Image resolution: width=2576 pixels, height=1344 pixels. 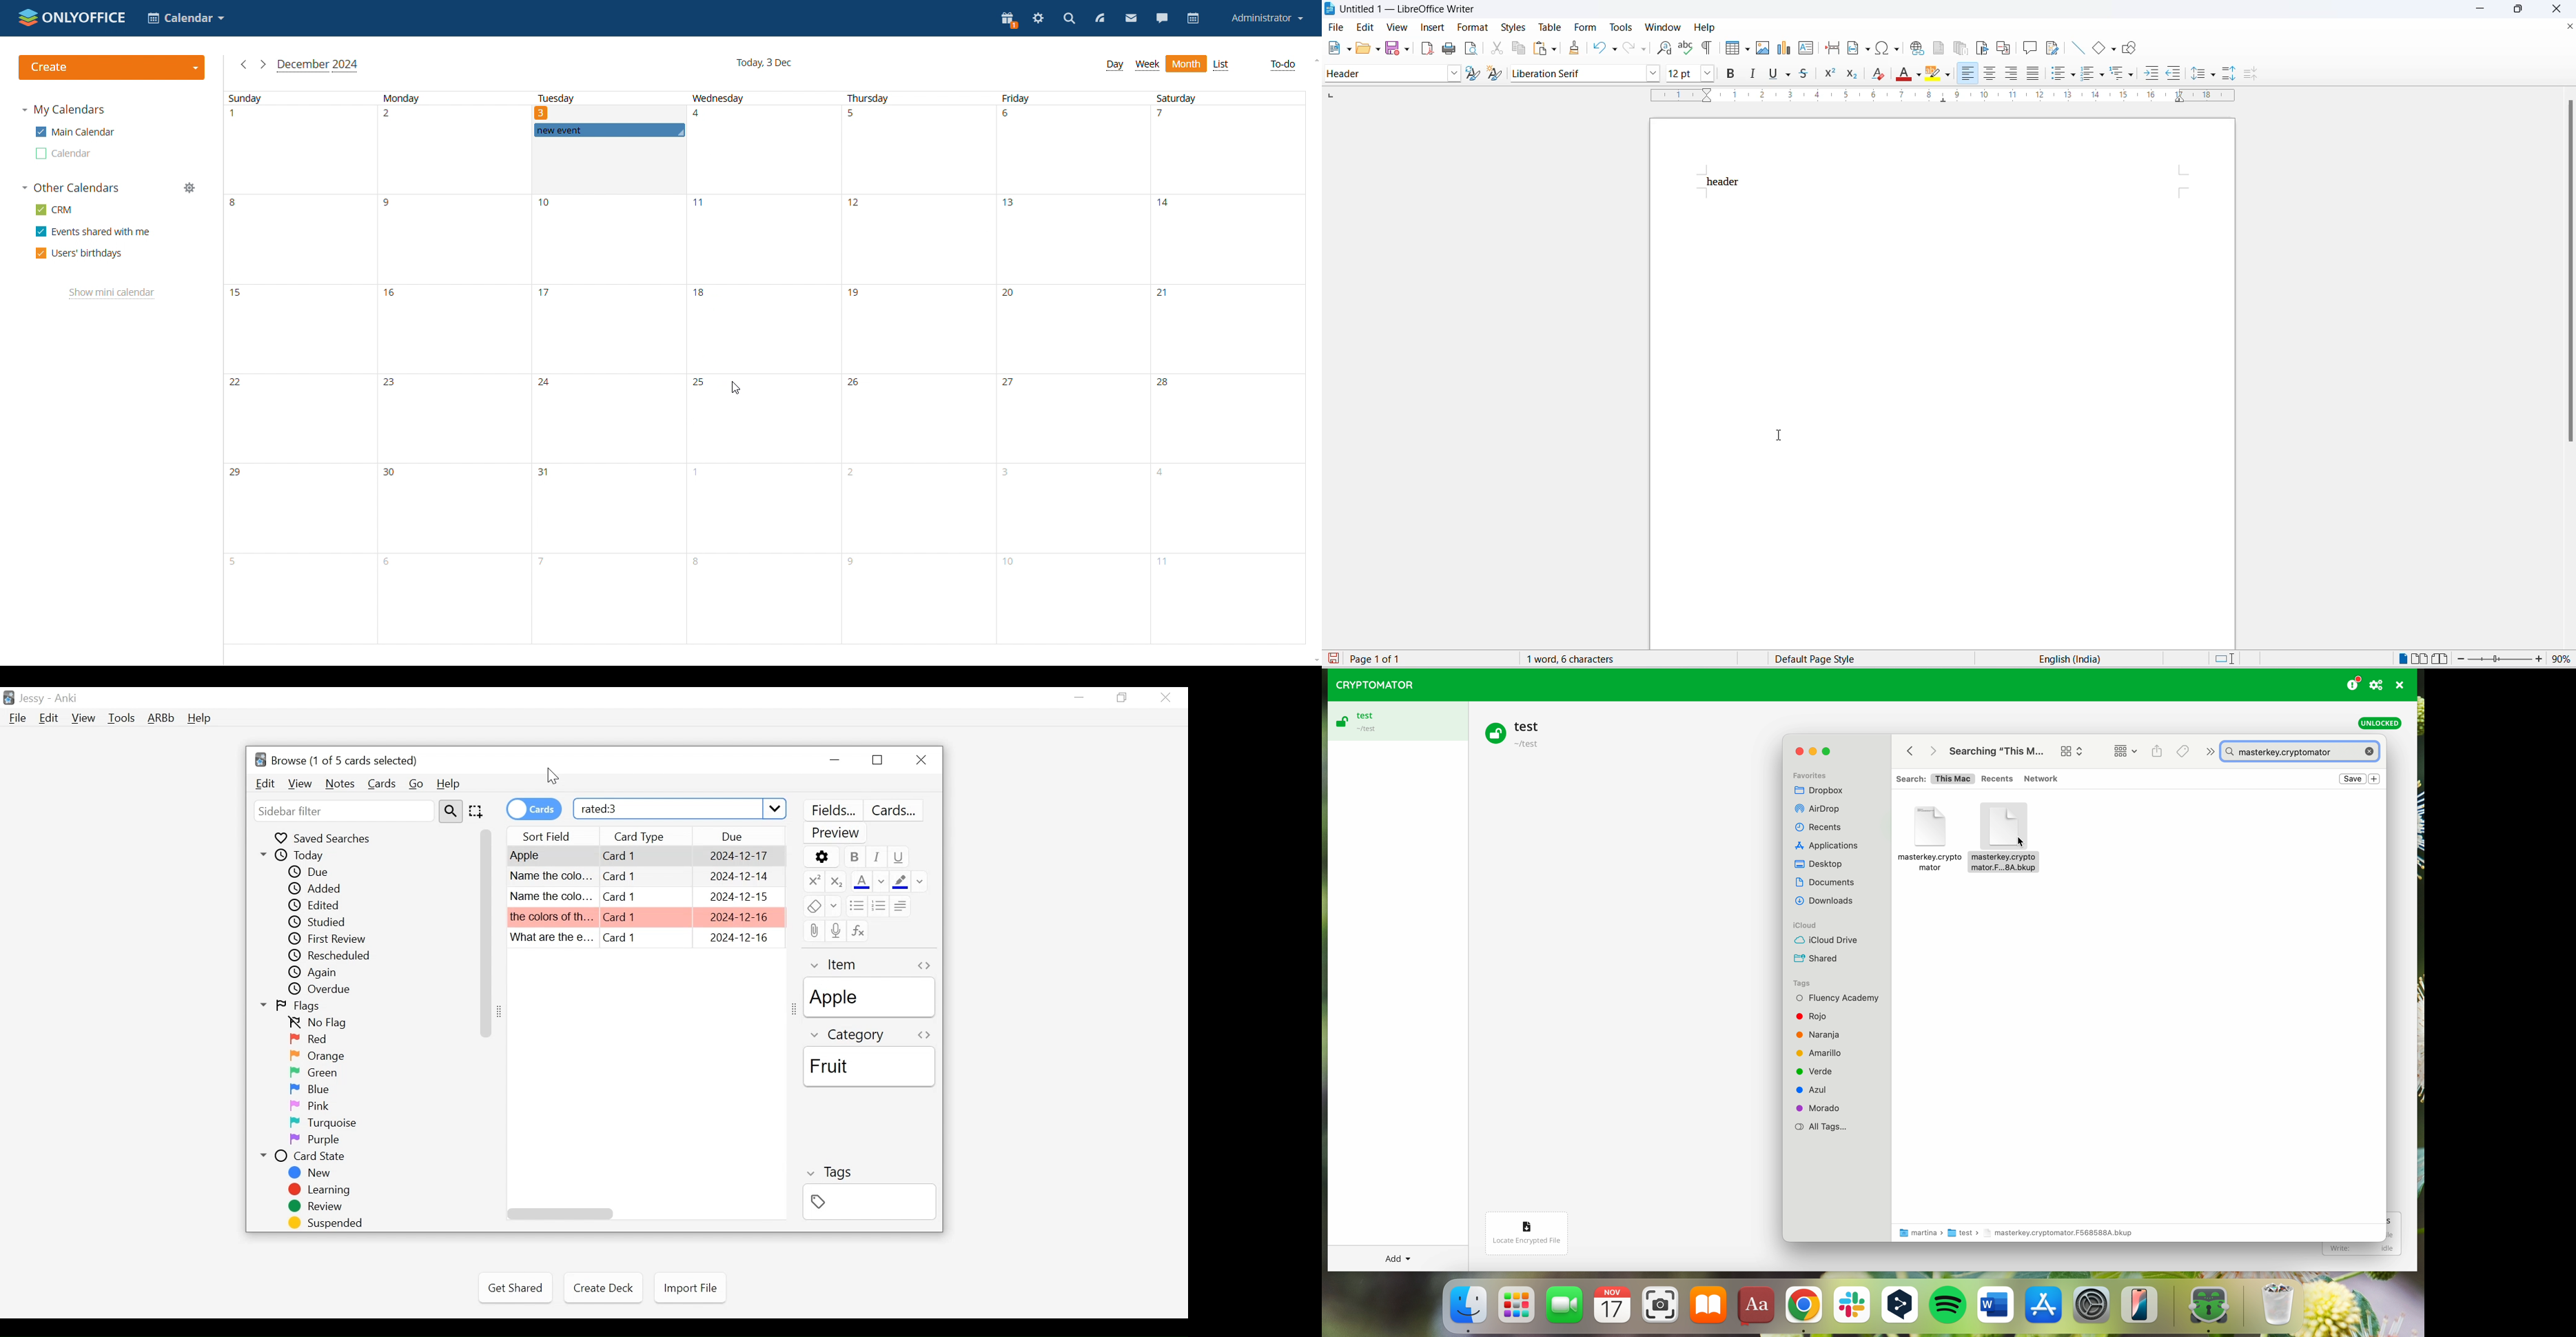 I want to click on Card, so click(x=551, y=875).